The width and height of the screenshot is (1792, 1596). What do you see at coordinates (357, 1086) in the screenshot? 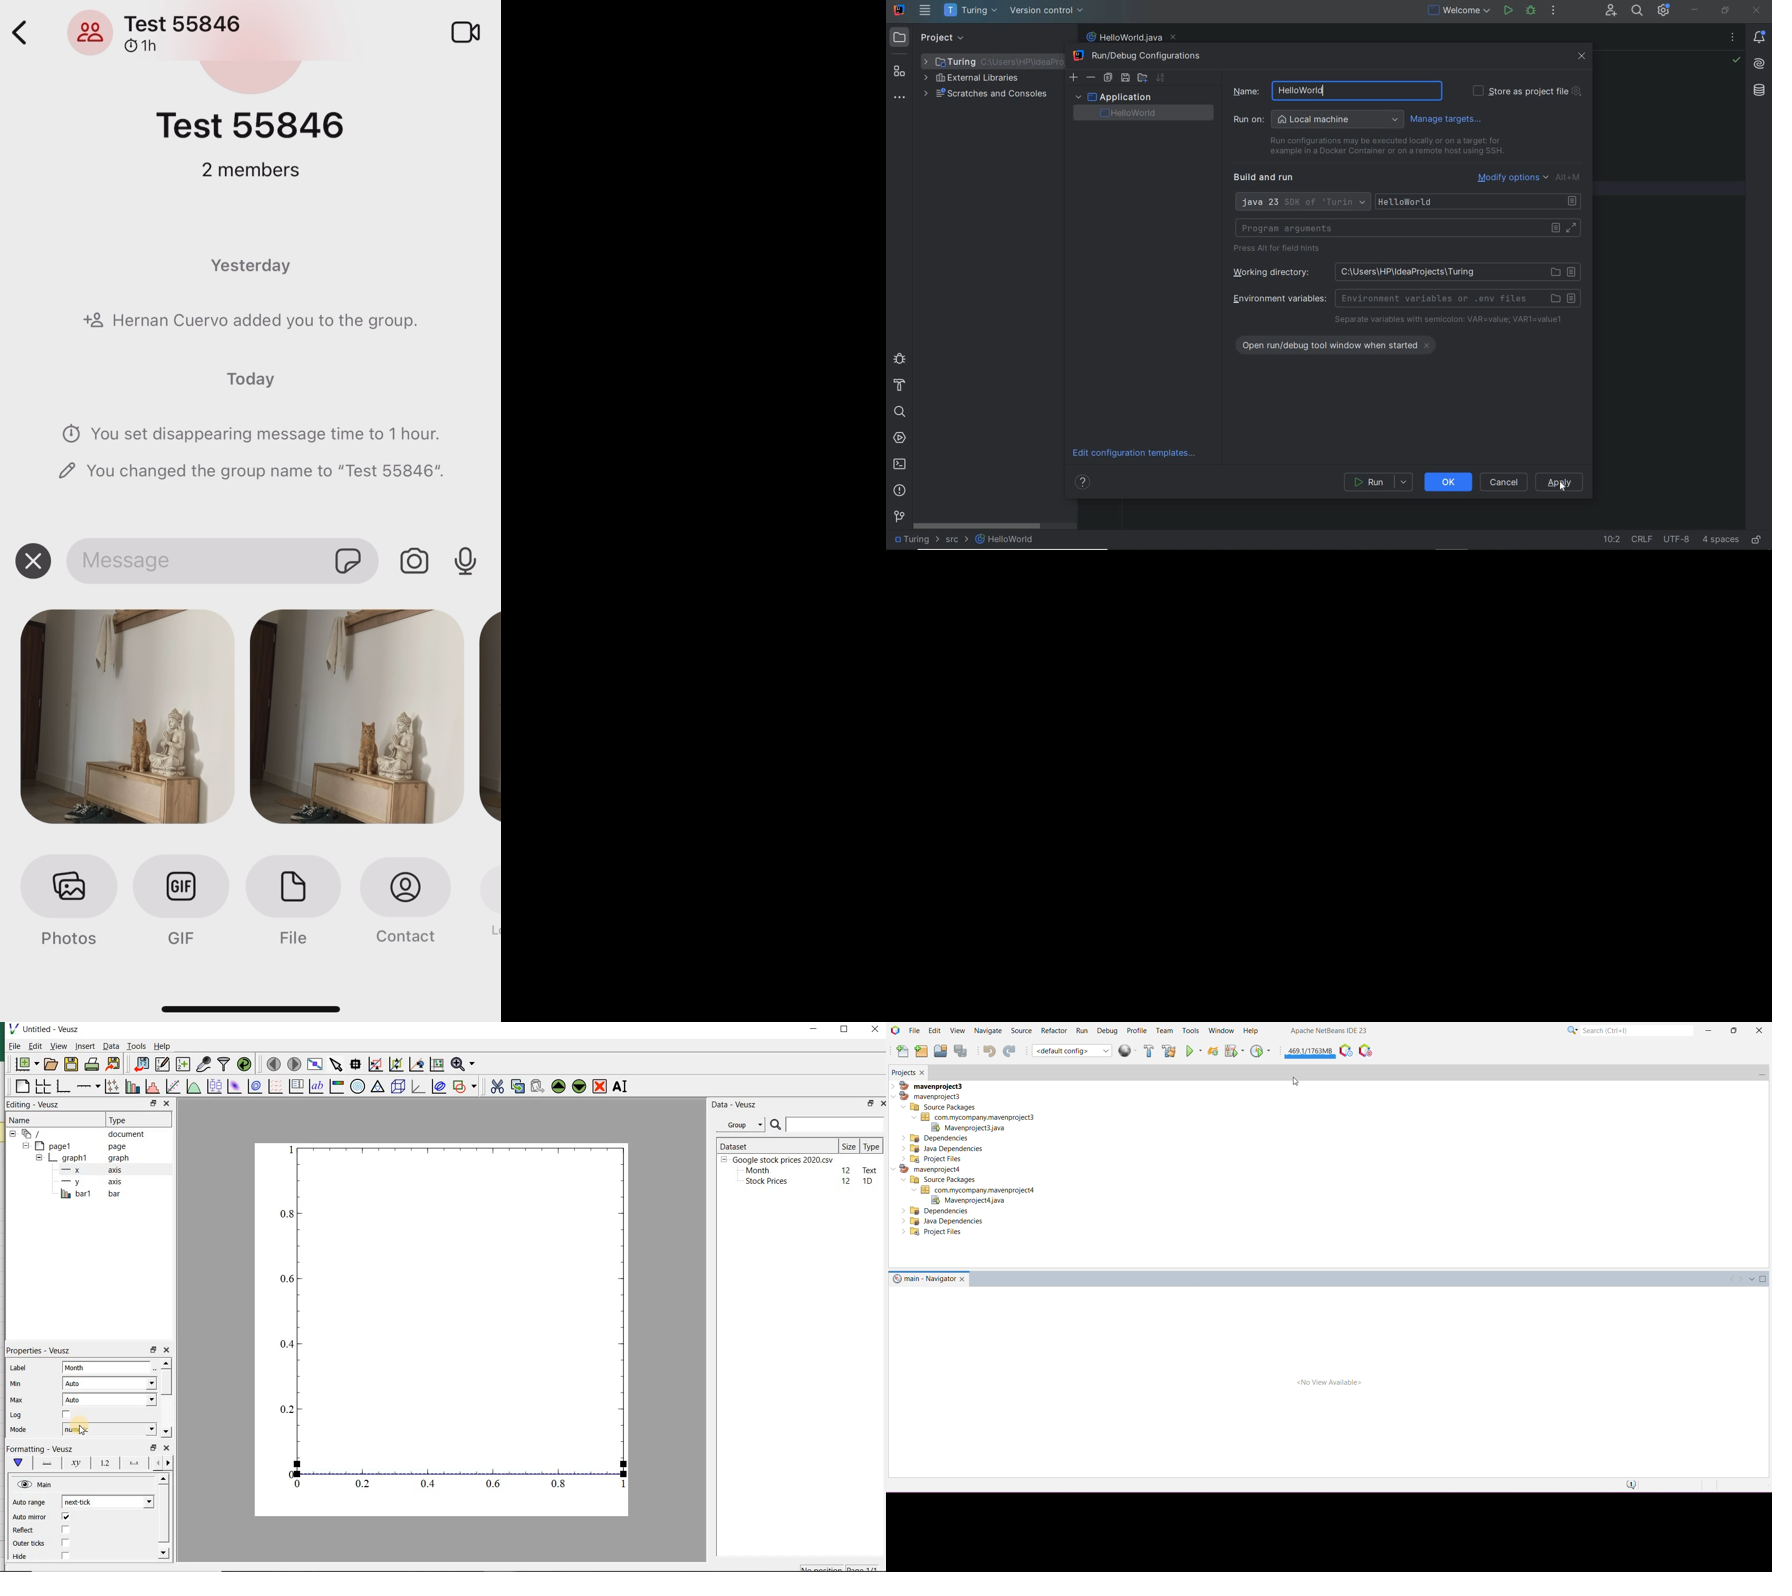
I see `polar graph` at bounding box center [357, 1086].